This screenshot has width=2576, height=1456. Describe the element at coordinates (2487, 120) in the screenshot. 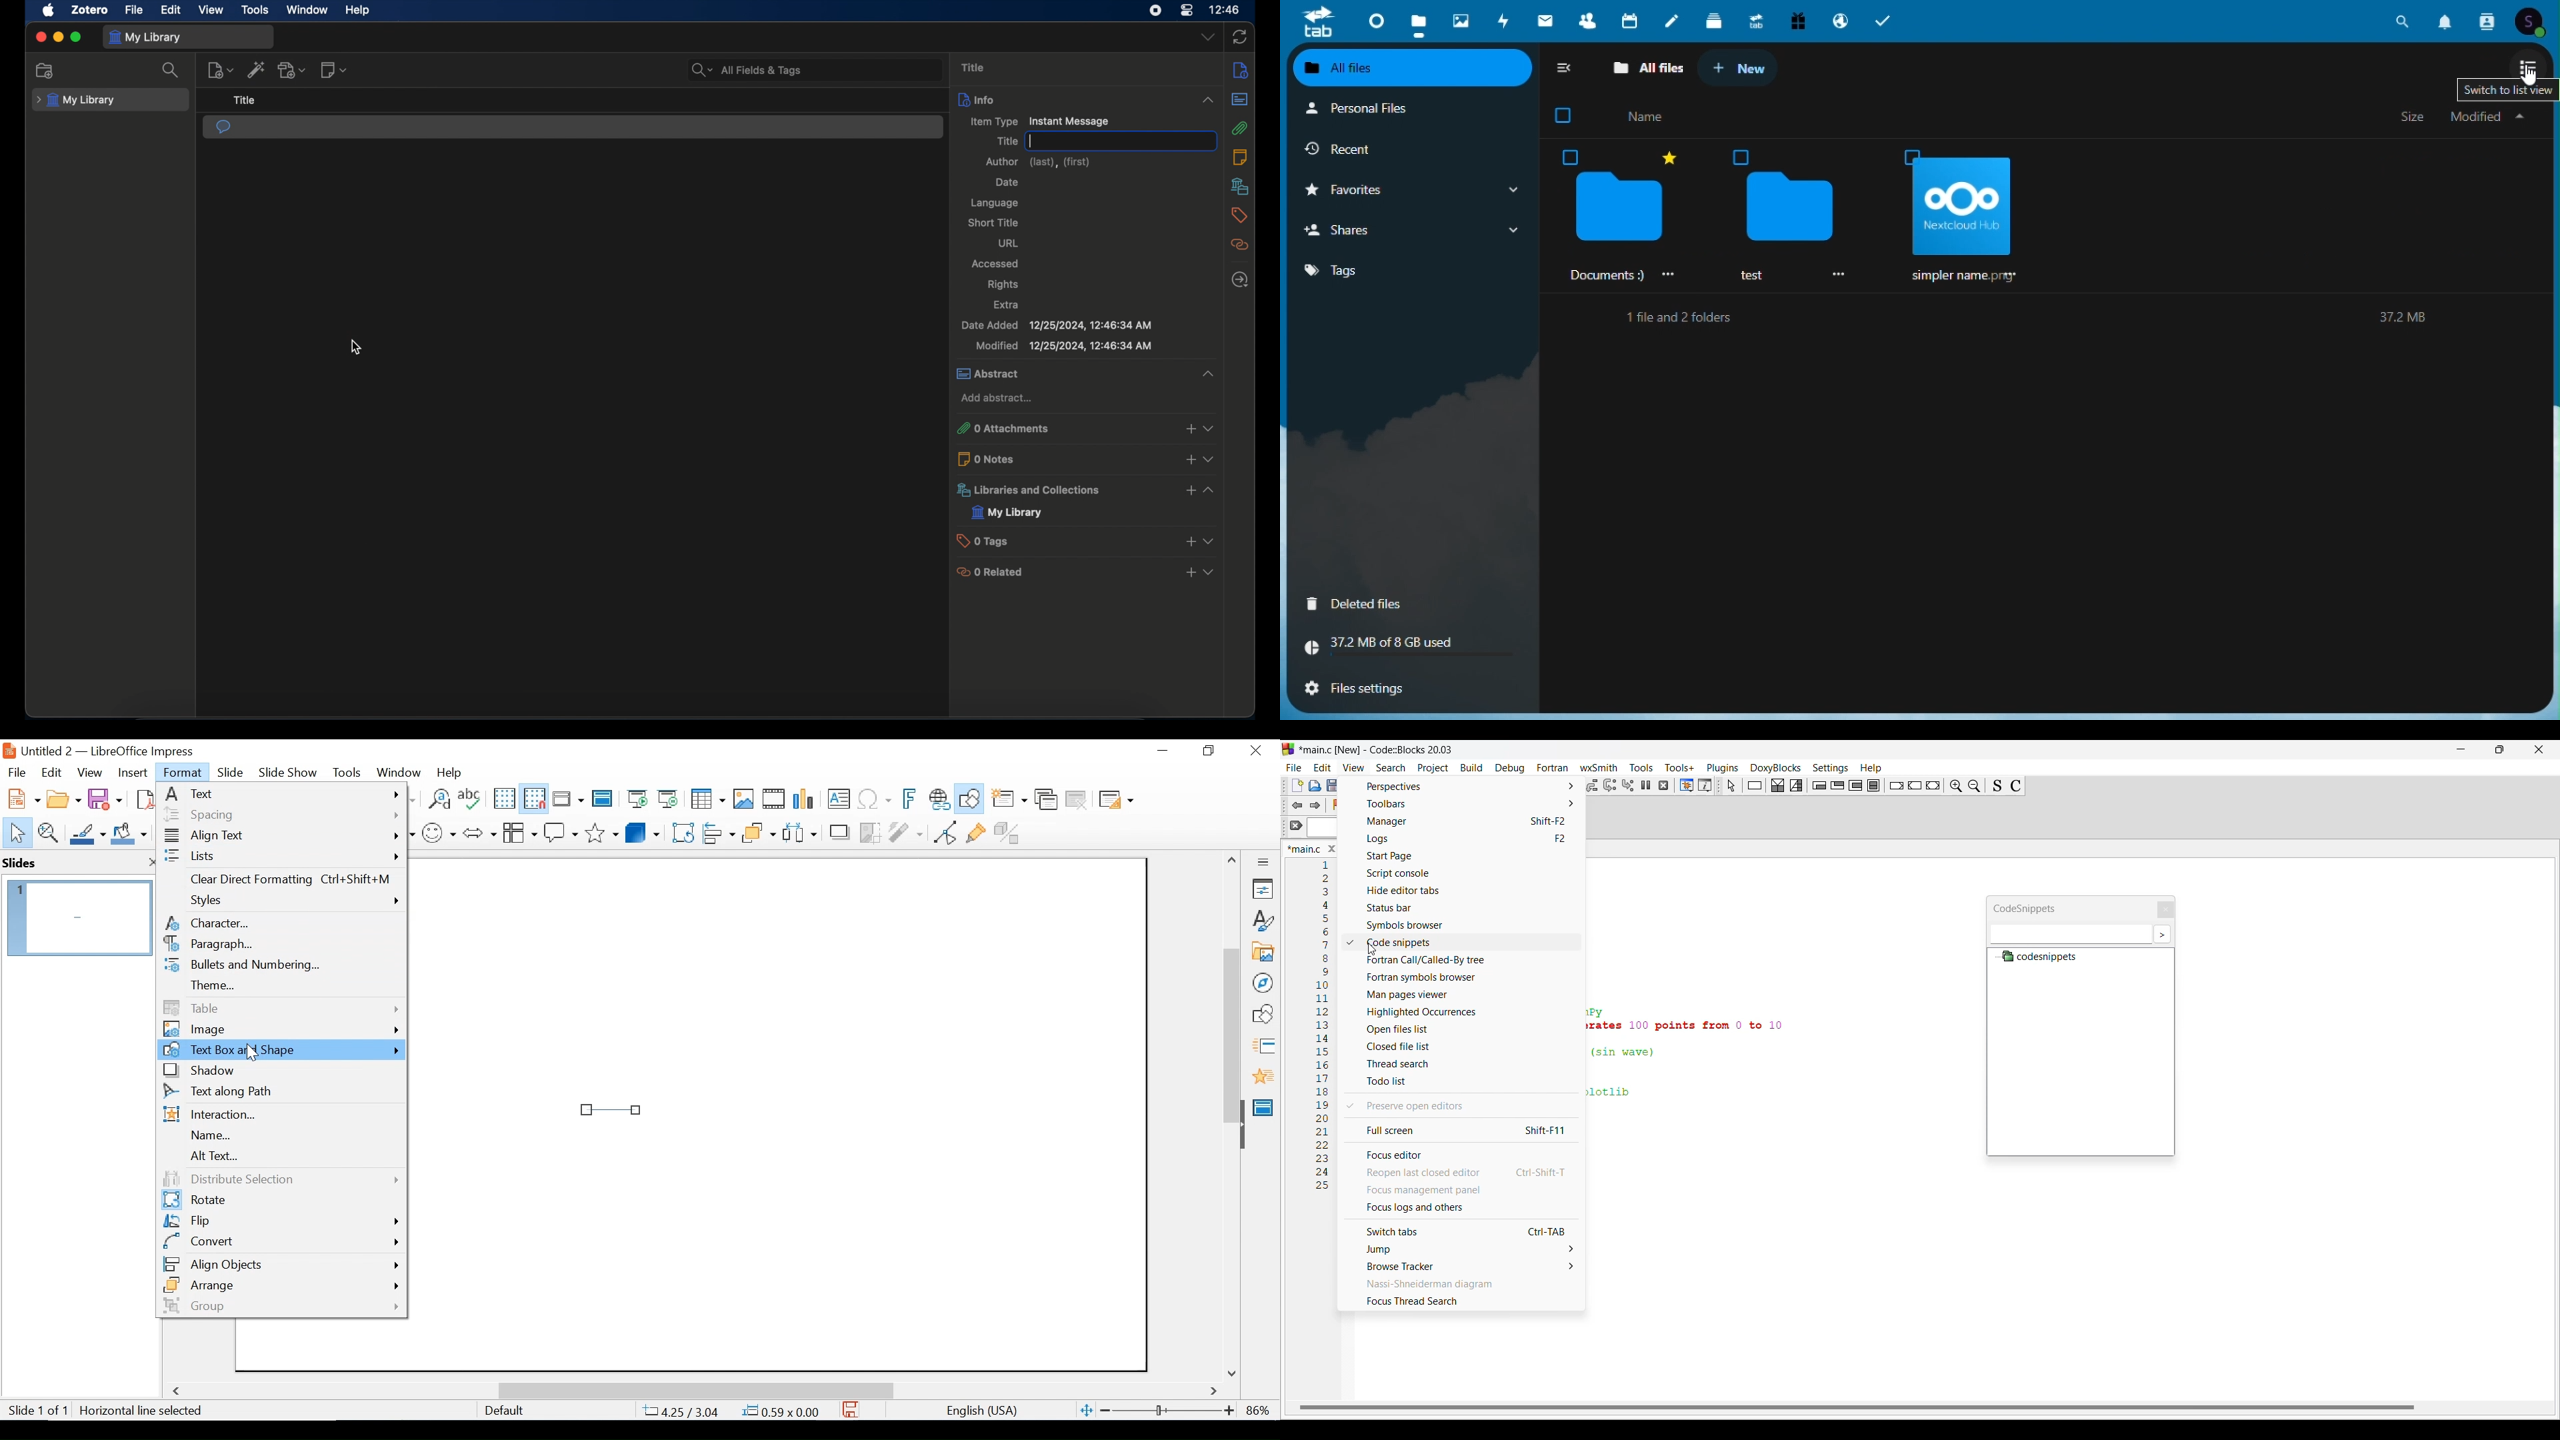

I see `My file` at that location.